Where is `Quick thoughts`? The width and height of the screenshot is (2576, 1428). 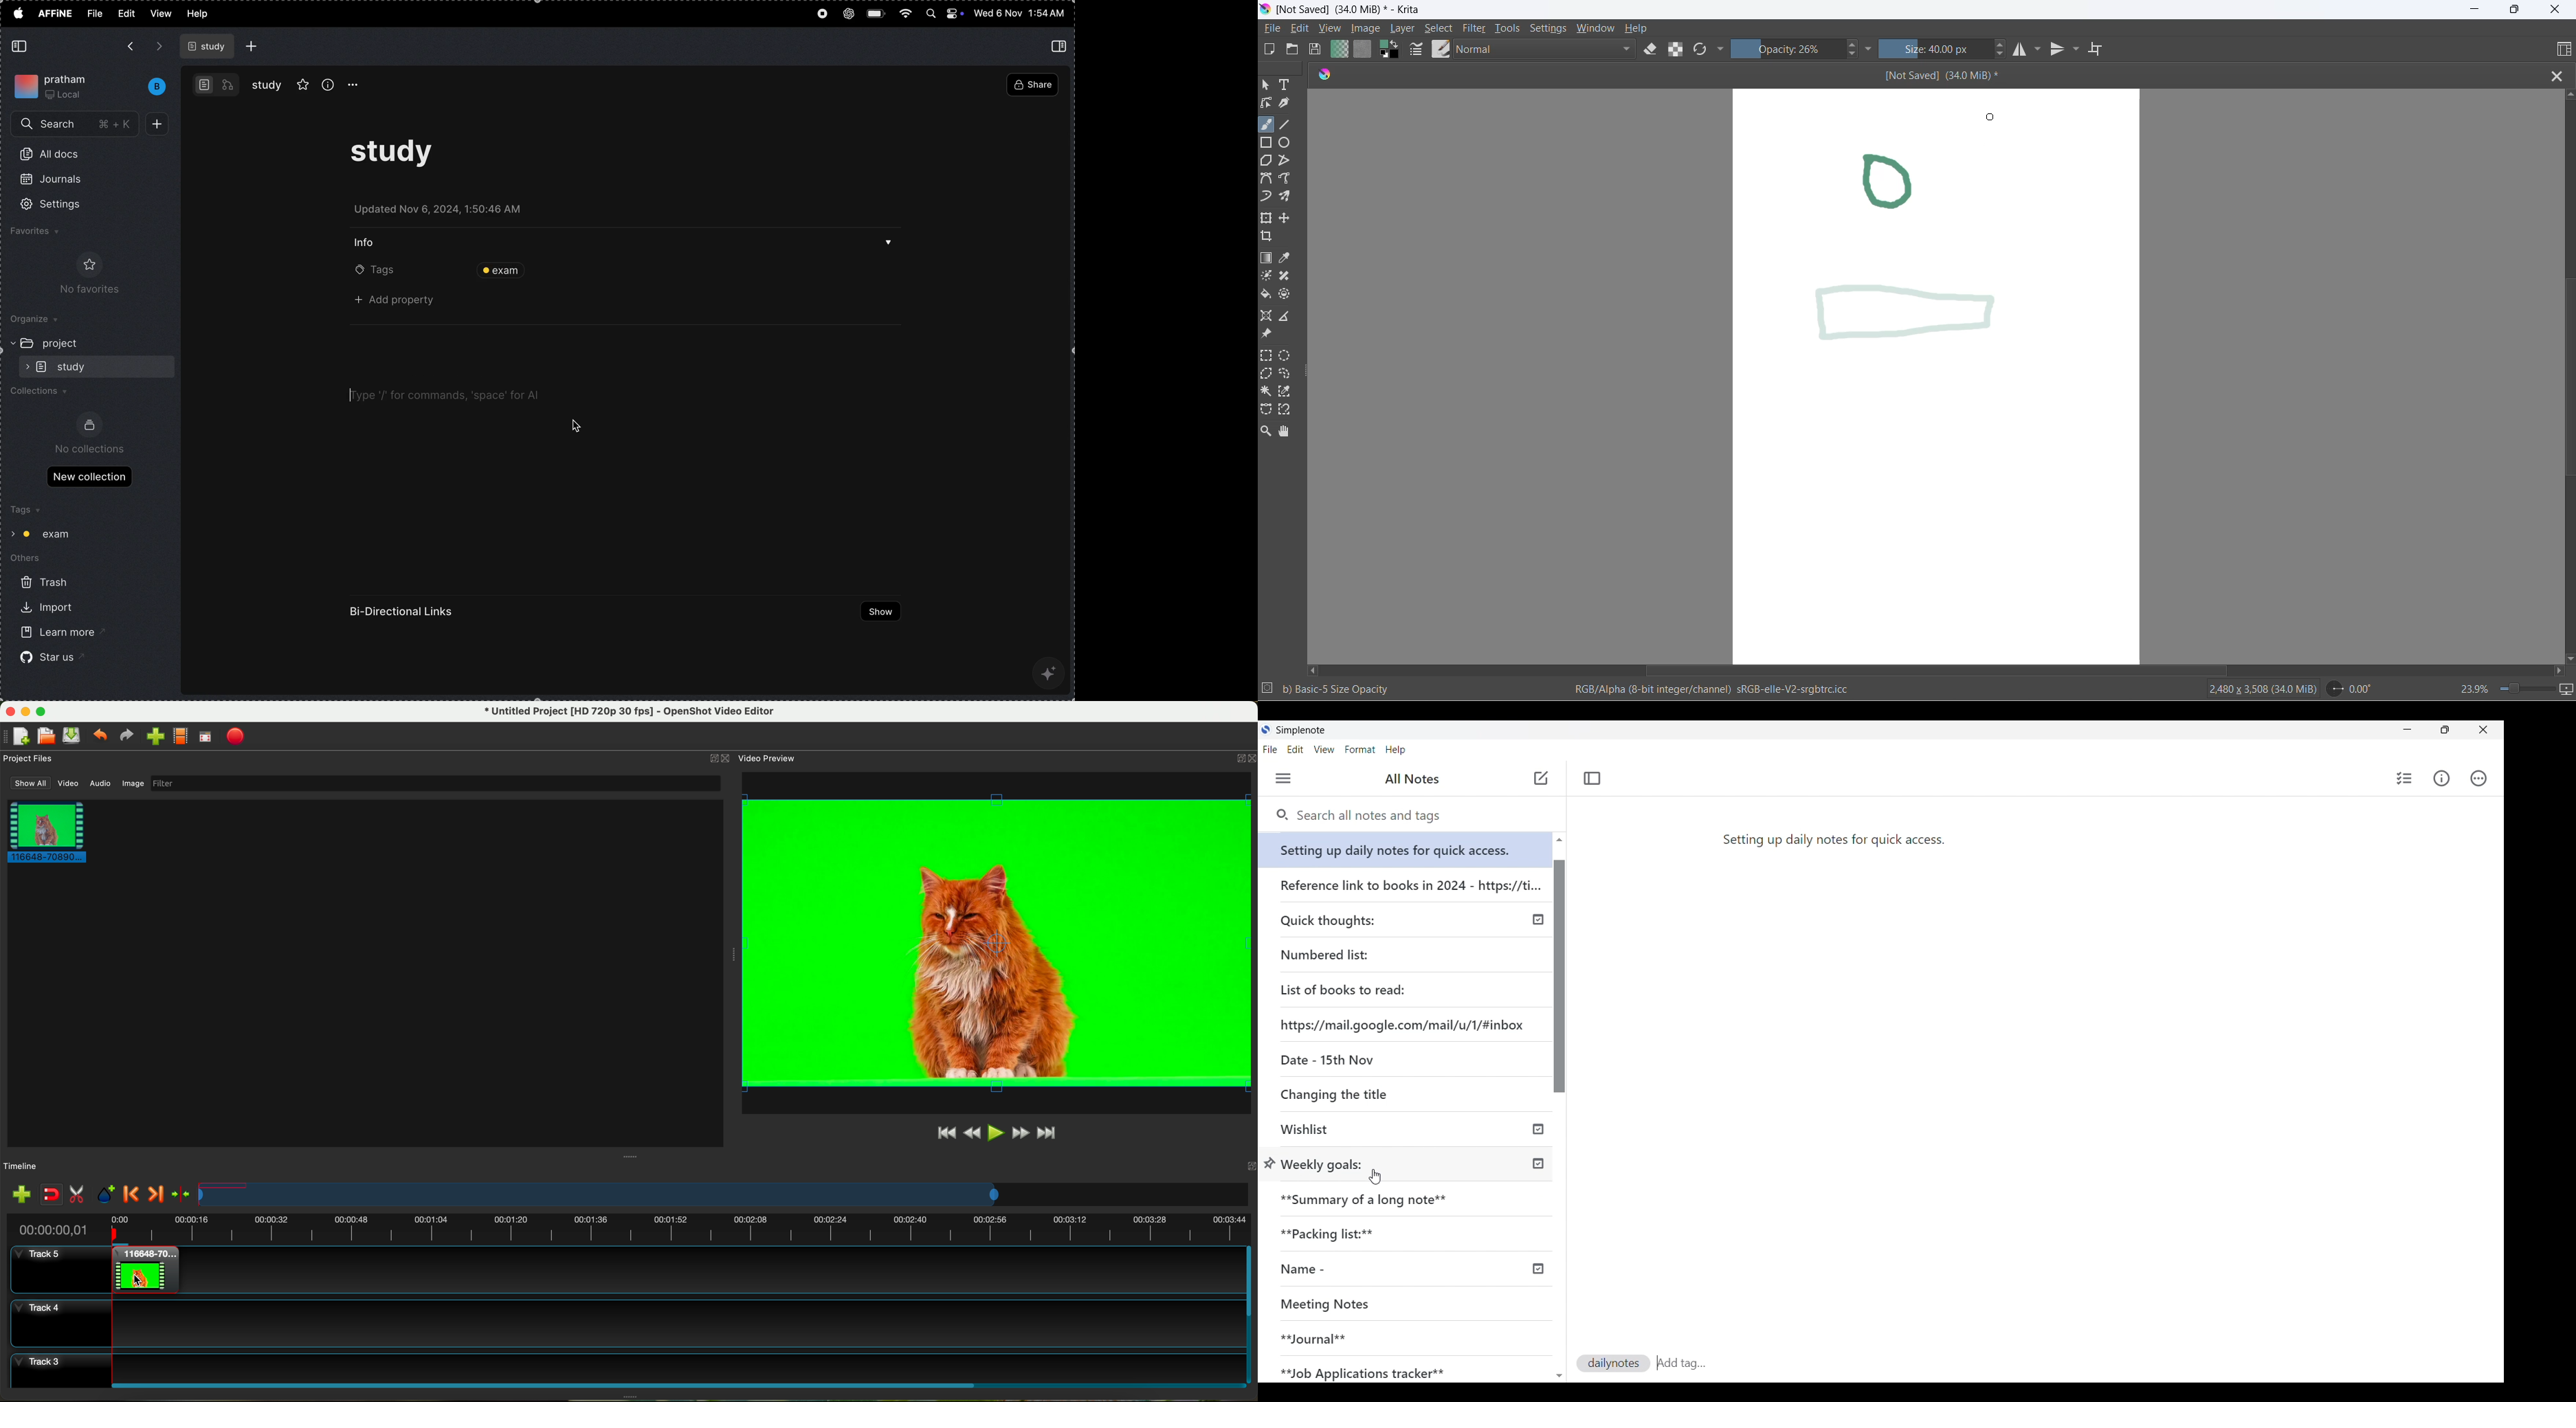 Quick thoughts is located at coordinates (1364, 918).